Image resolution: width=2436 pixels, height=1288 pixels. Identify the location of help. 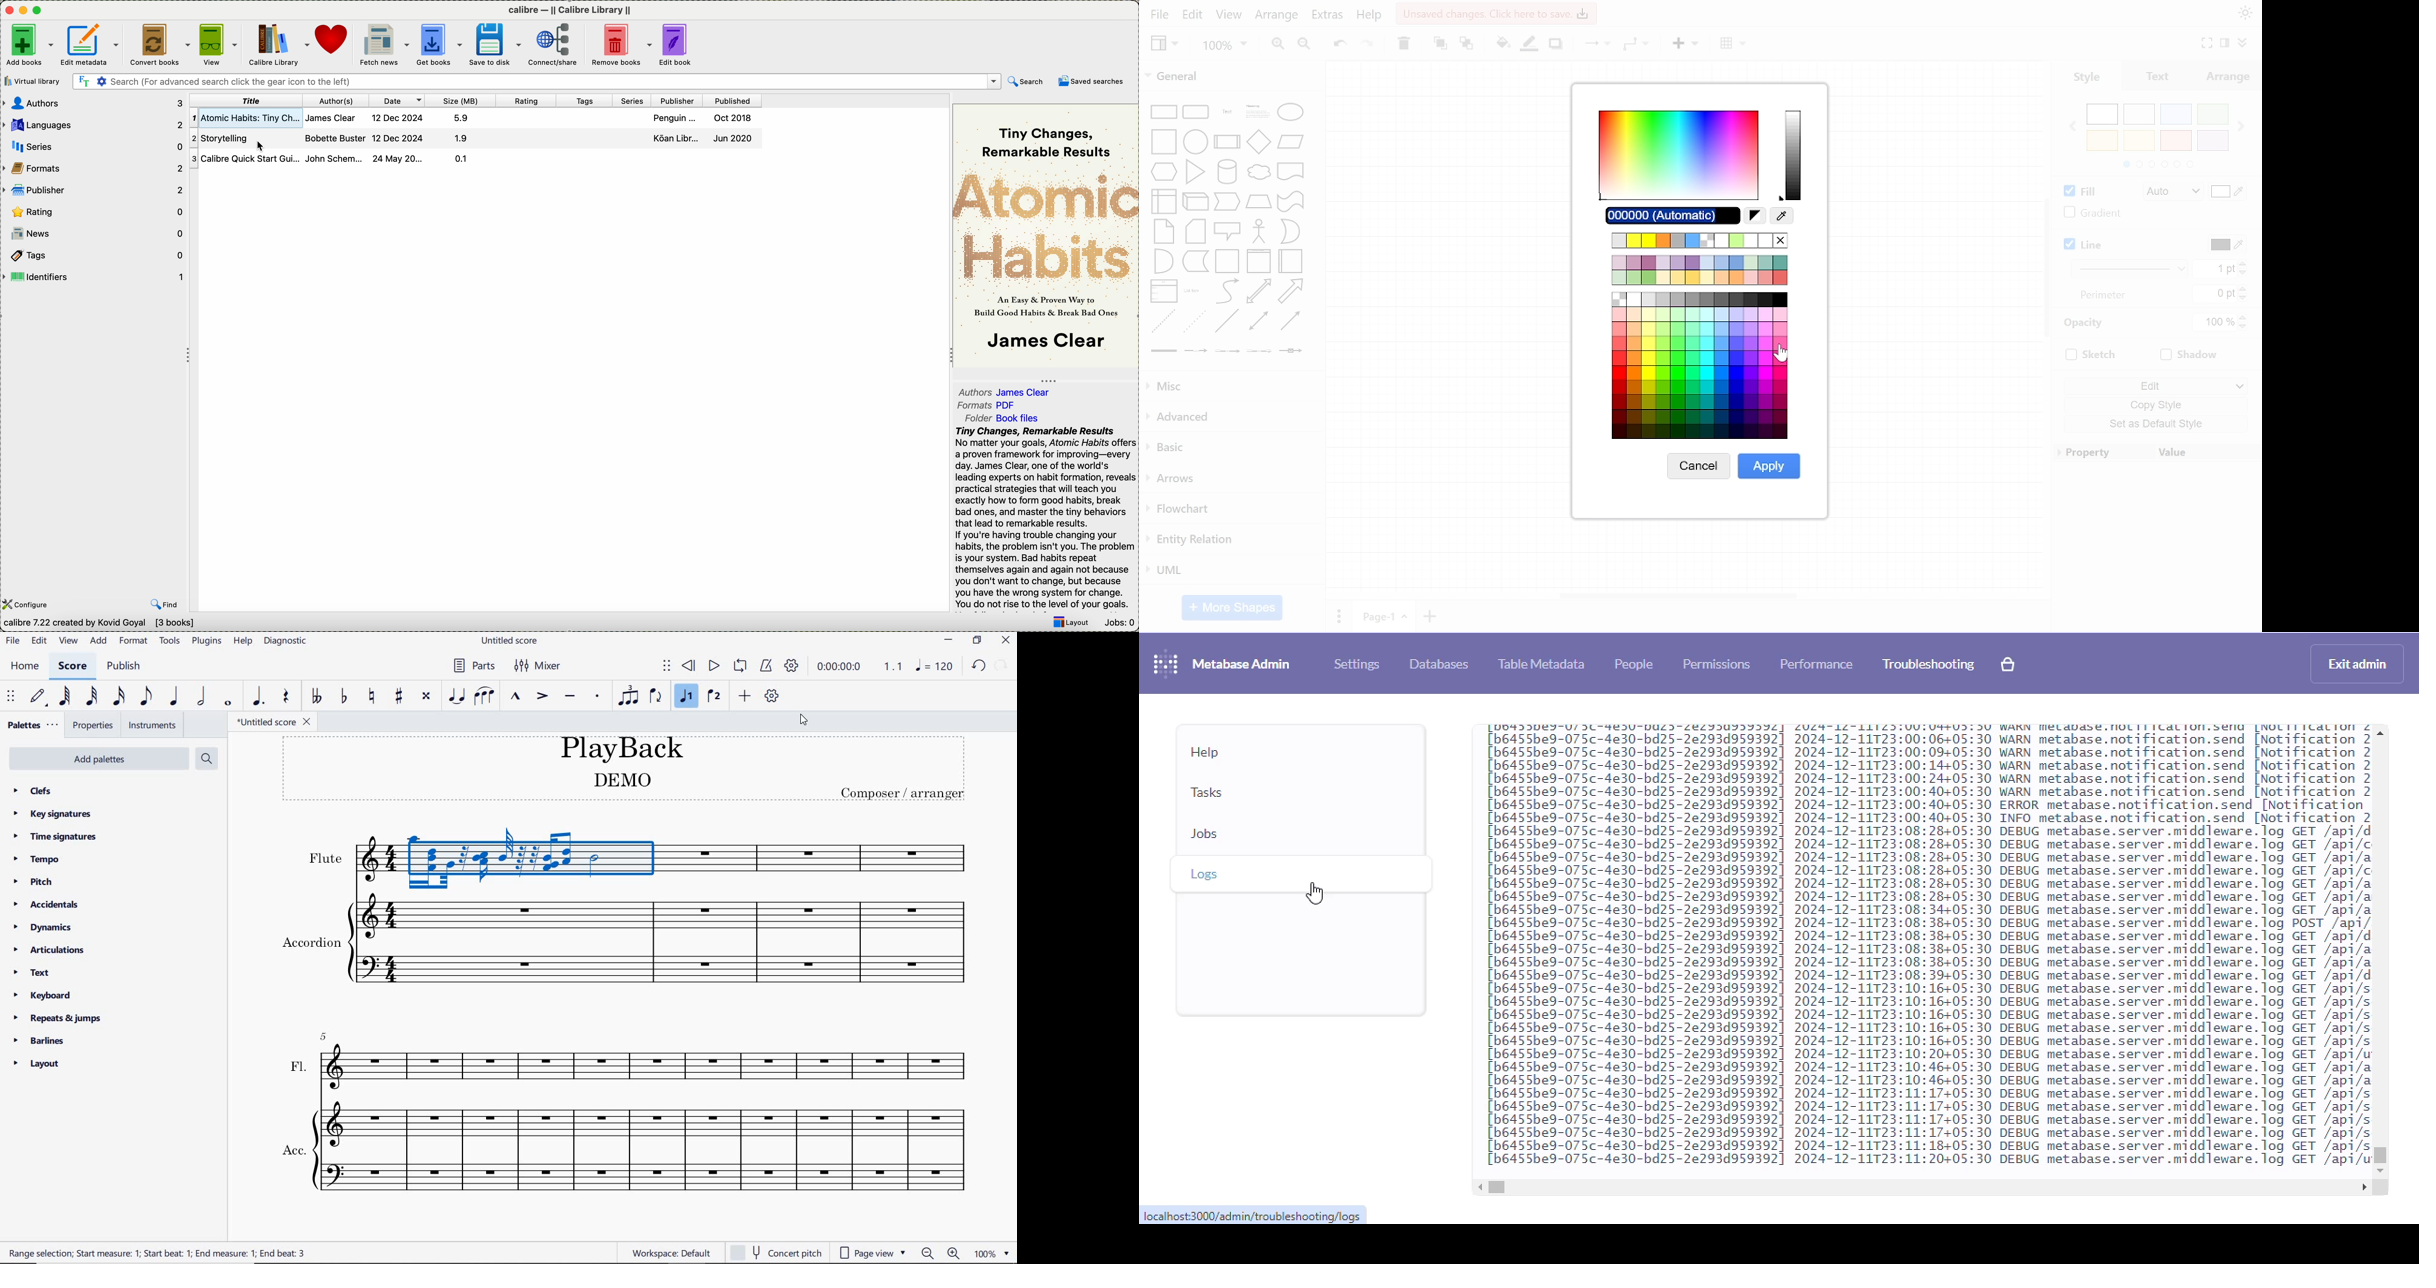
(242, 642).